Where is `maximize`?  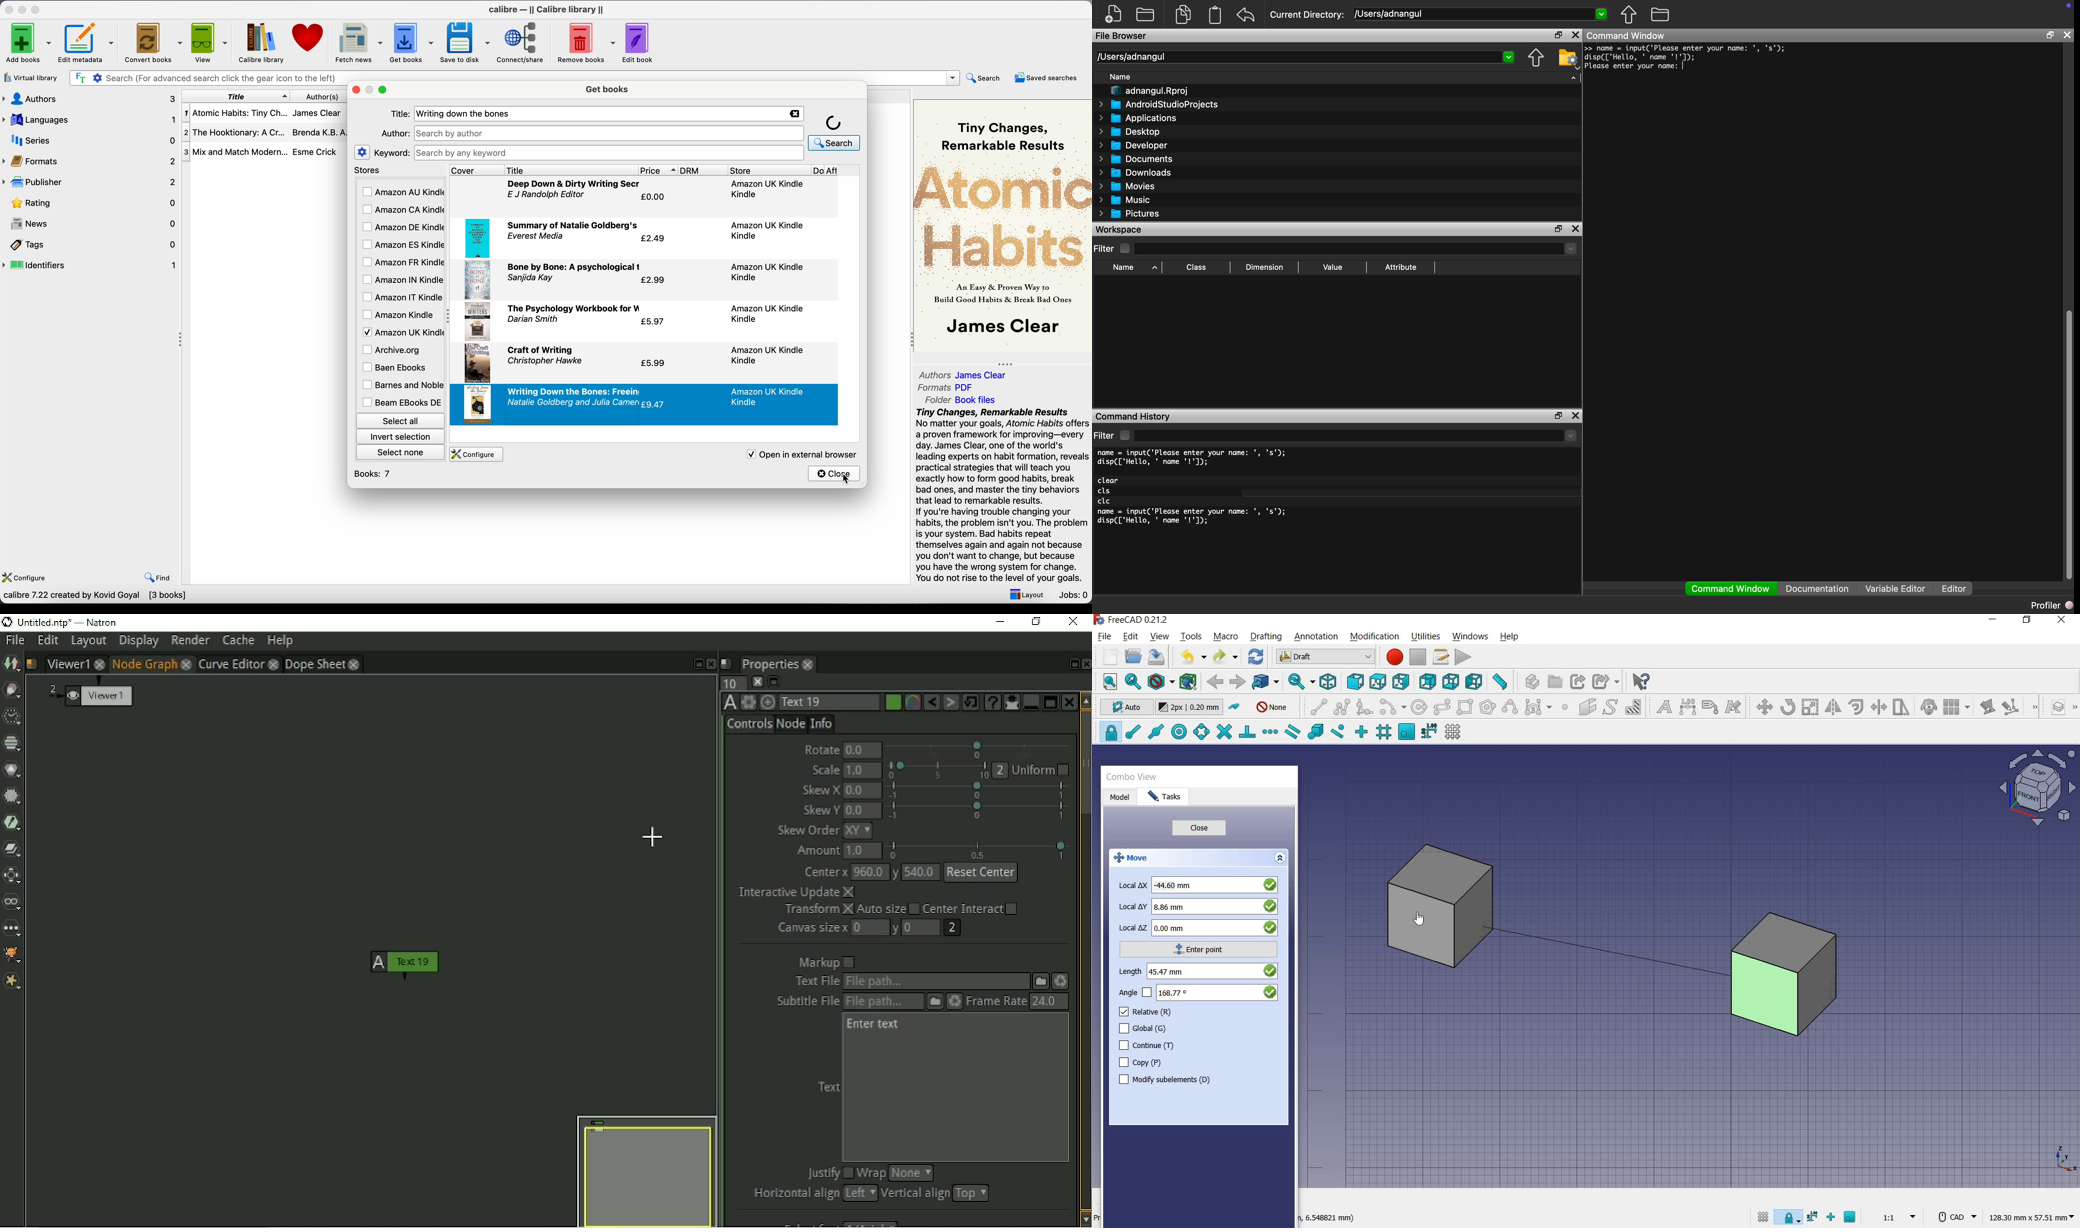 maximize is located at coordinates (1559, 228).